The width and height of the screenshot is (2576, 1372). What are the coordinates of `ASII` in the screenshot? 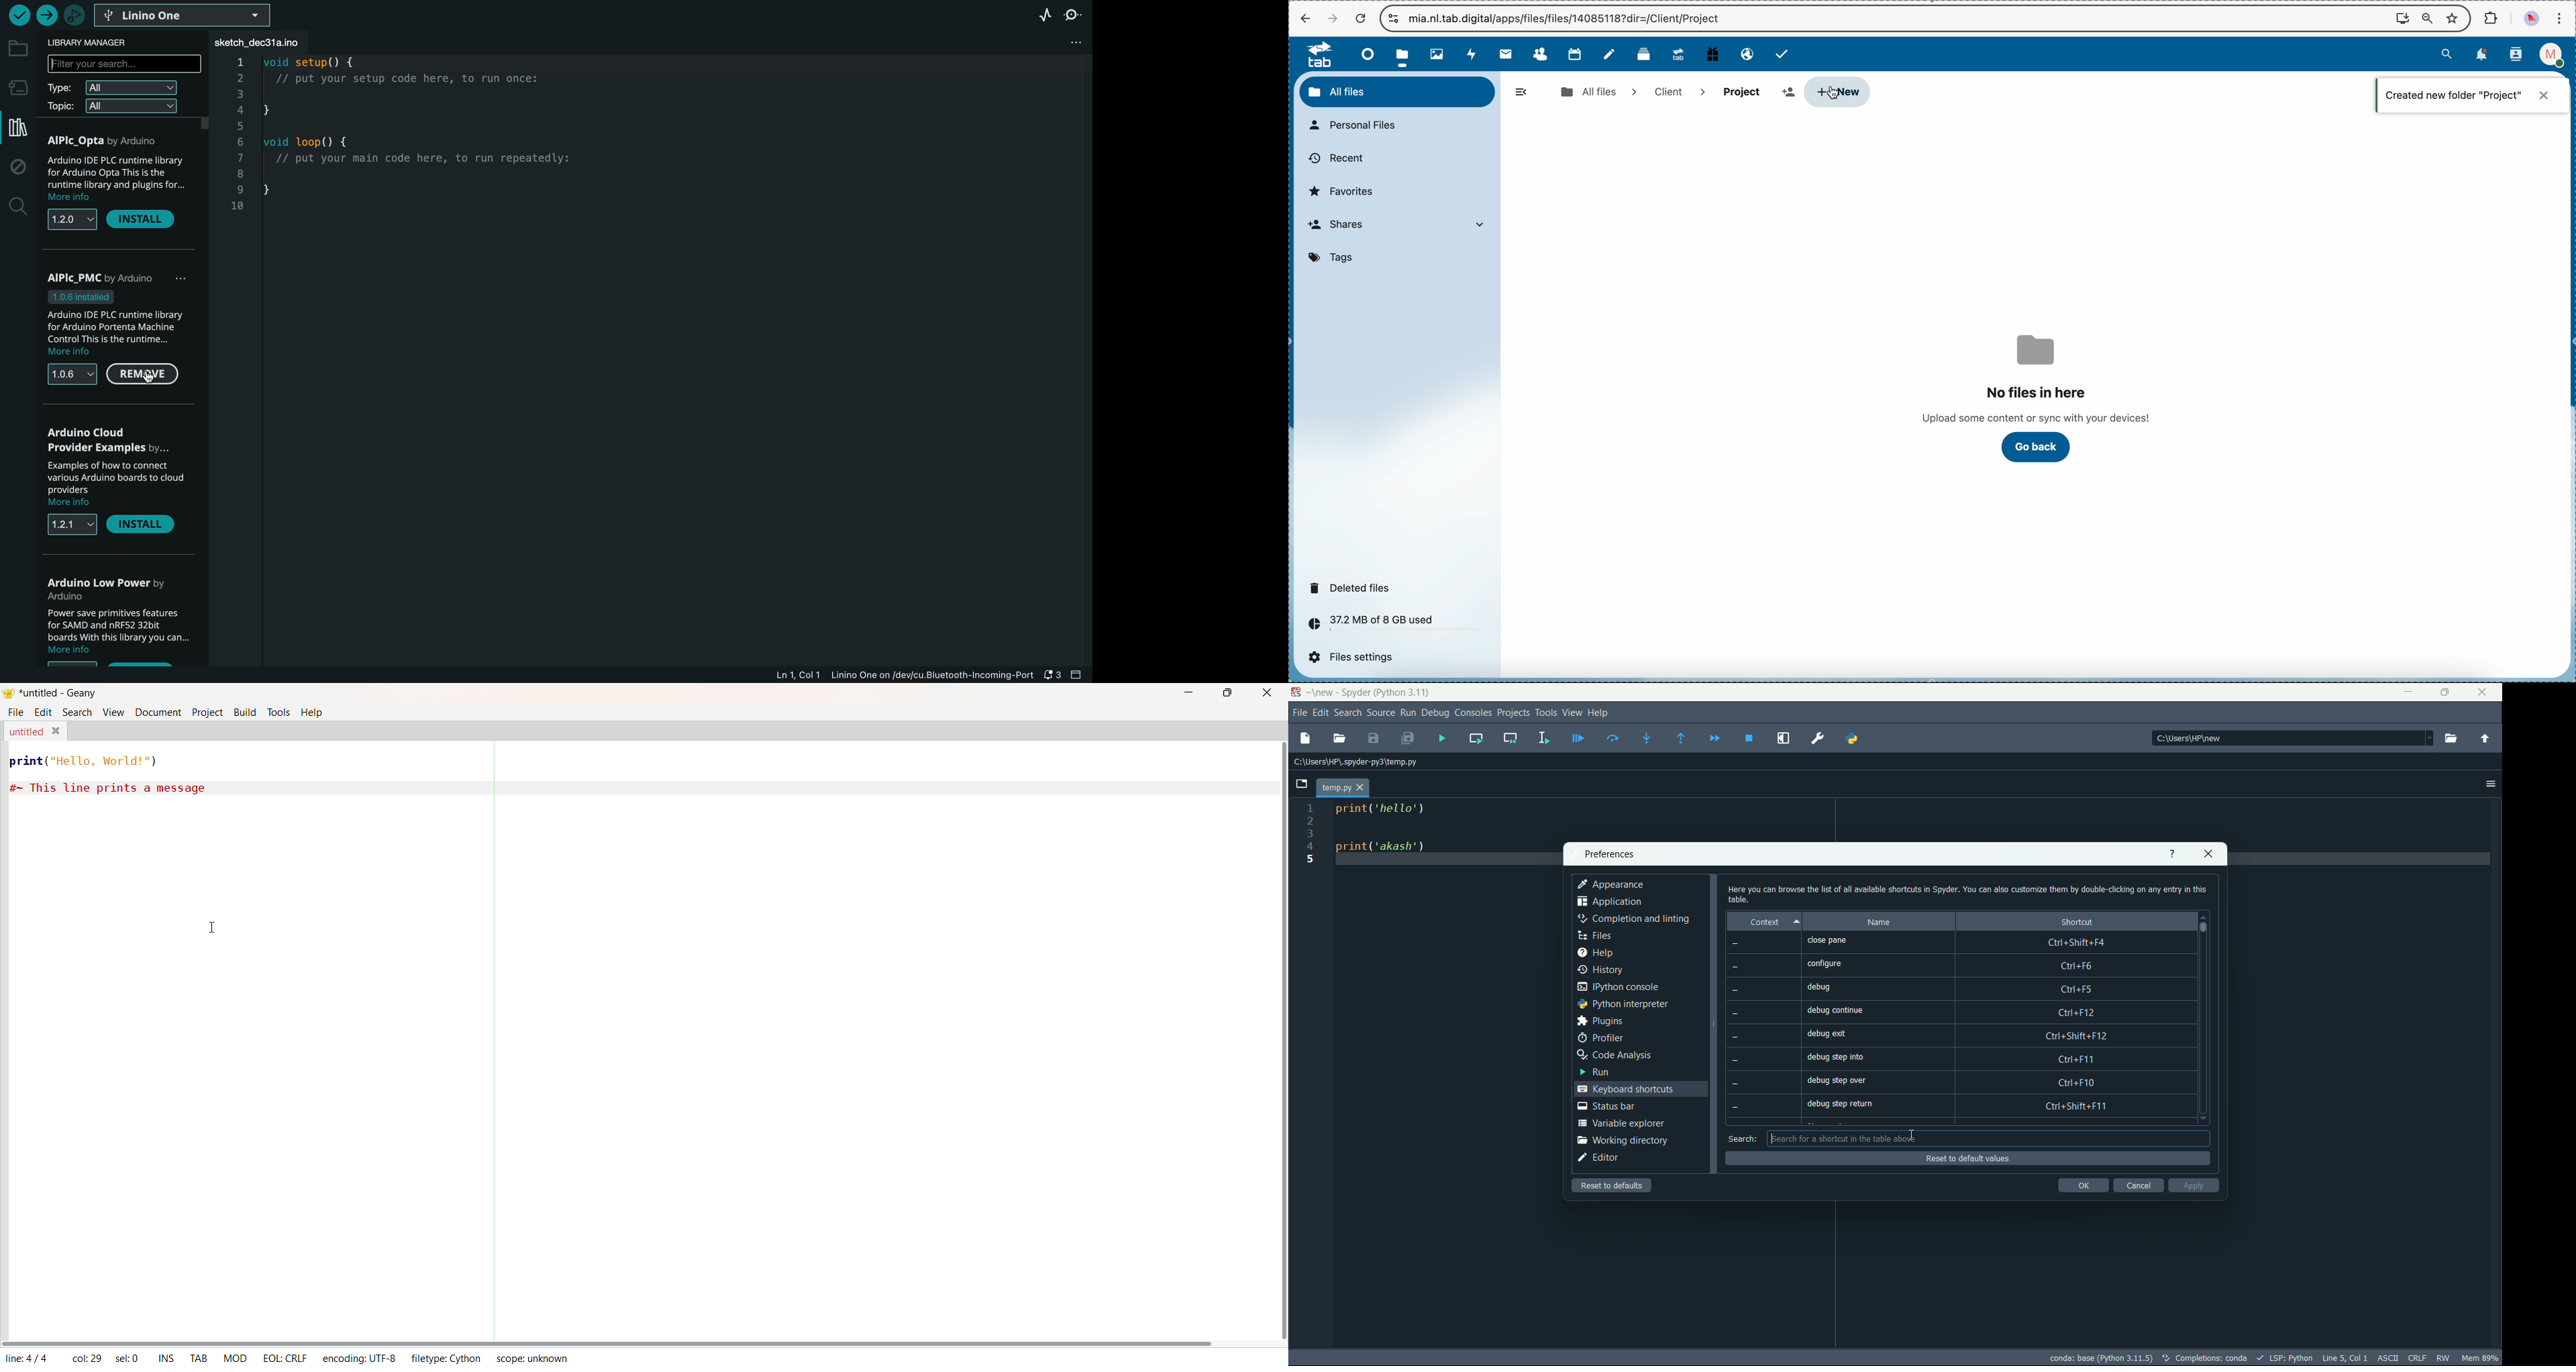 It's located at (2388, 1358).